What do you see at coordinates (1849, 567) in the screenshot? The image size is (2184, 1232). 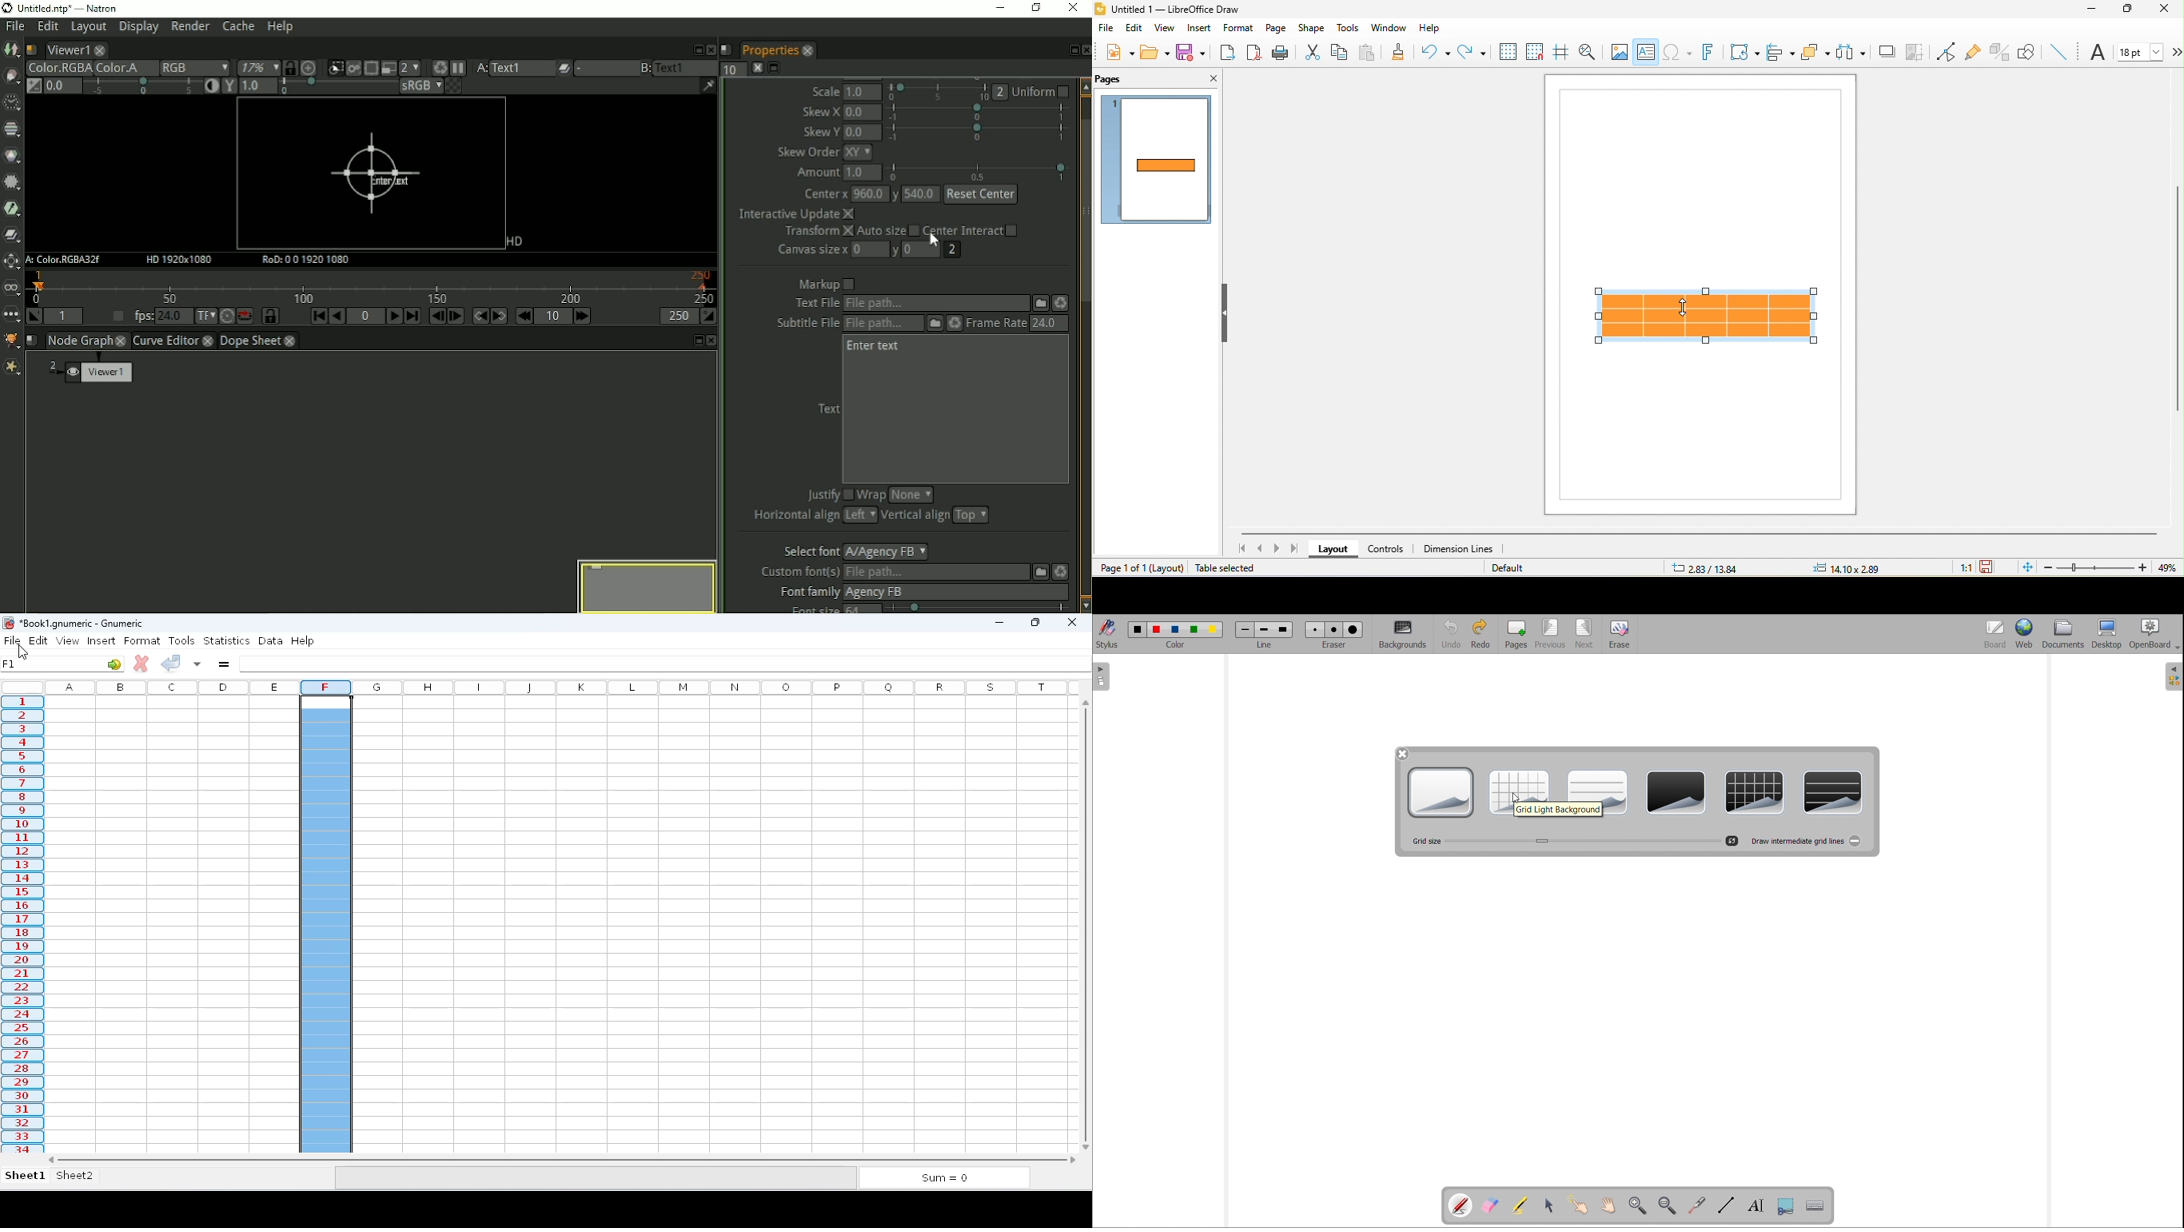 I see `14.10x2.89` at bounding box center [1849, 567].